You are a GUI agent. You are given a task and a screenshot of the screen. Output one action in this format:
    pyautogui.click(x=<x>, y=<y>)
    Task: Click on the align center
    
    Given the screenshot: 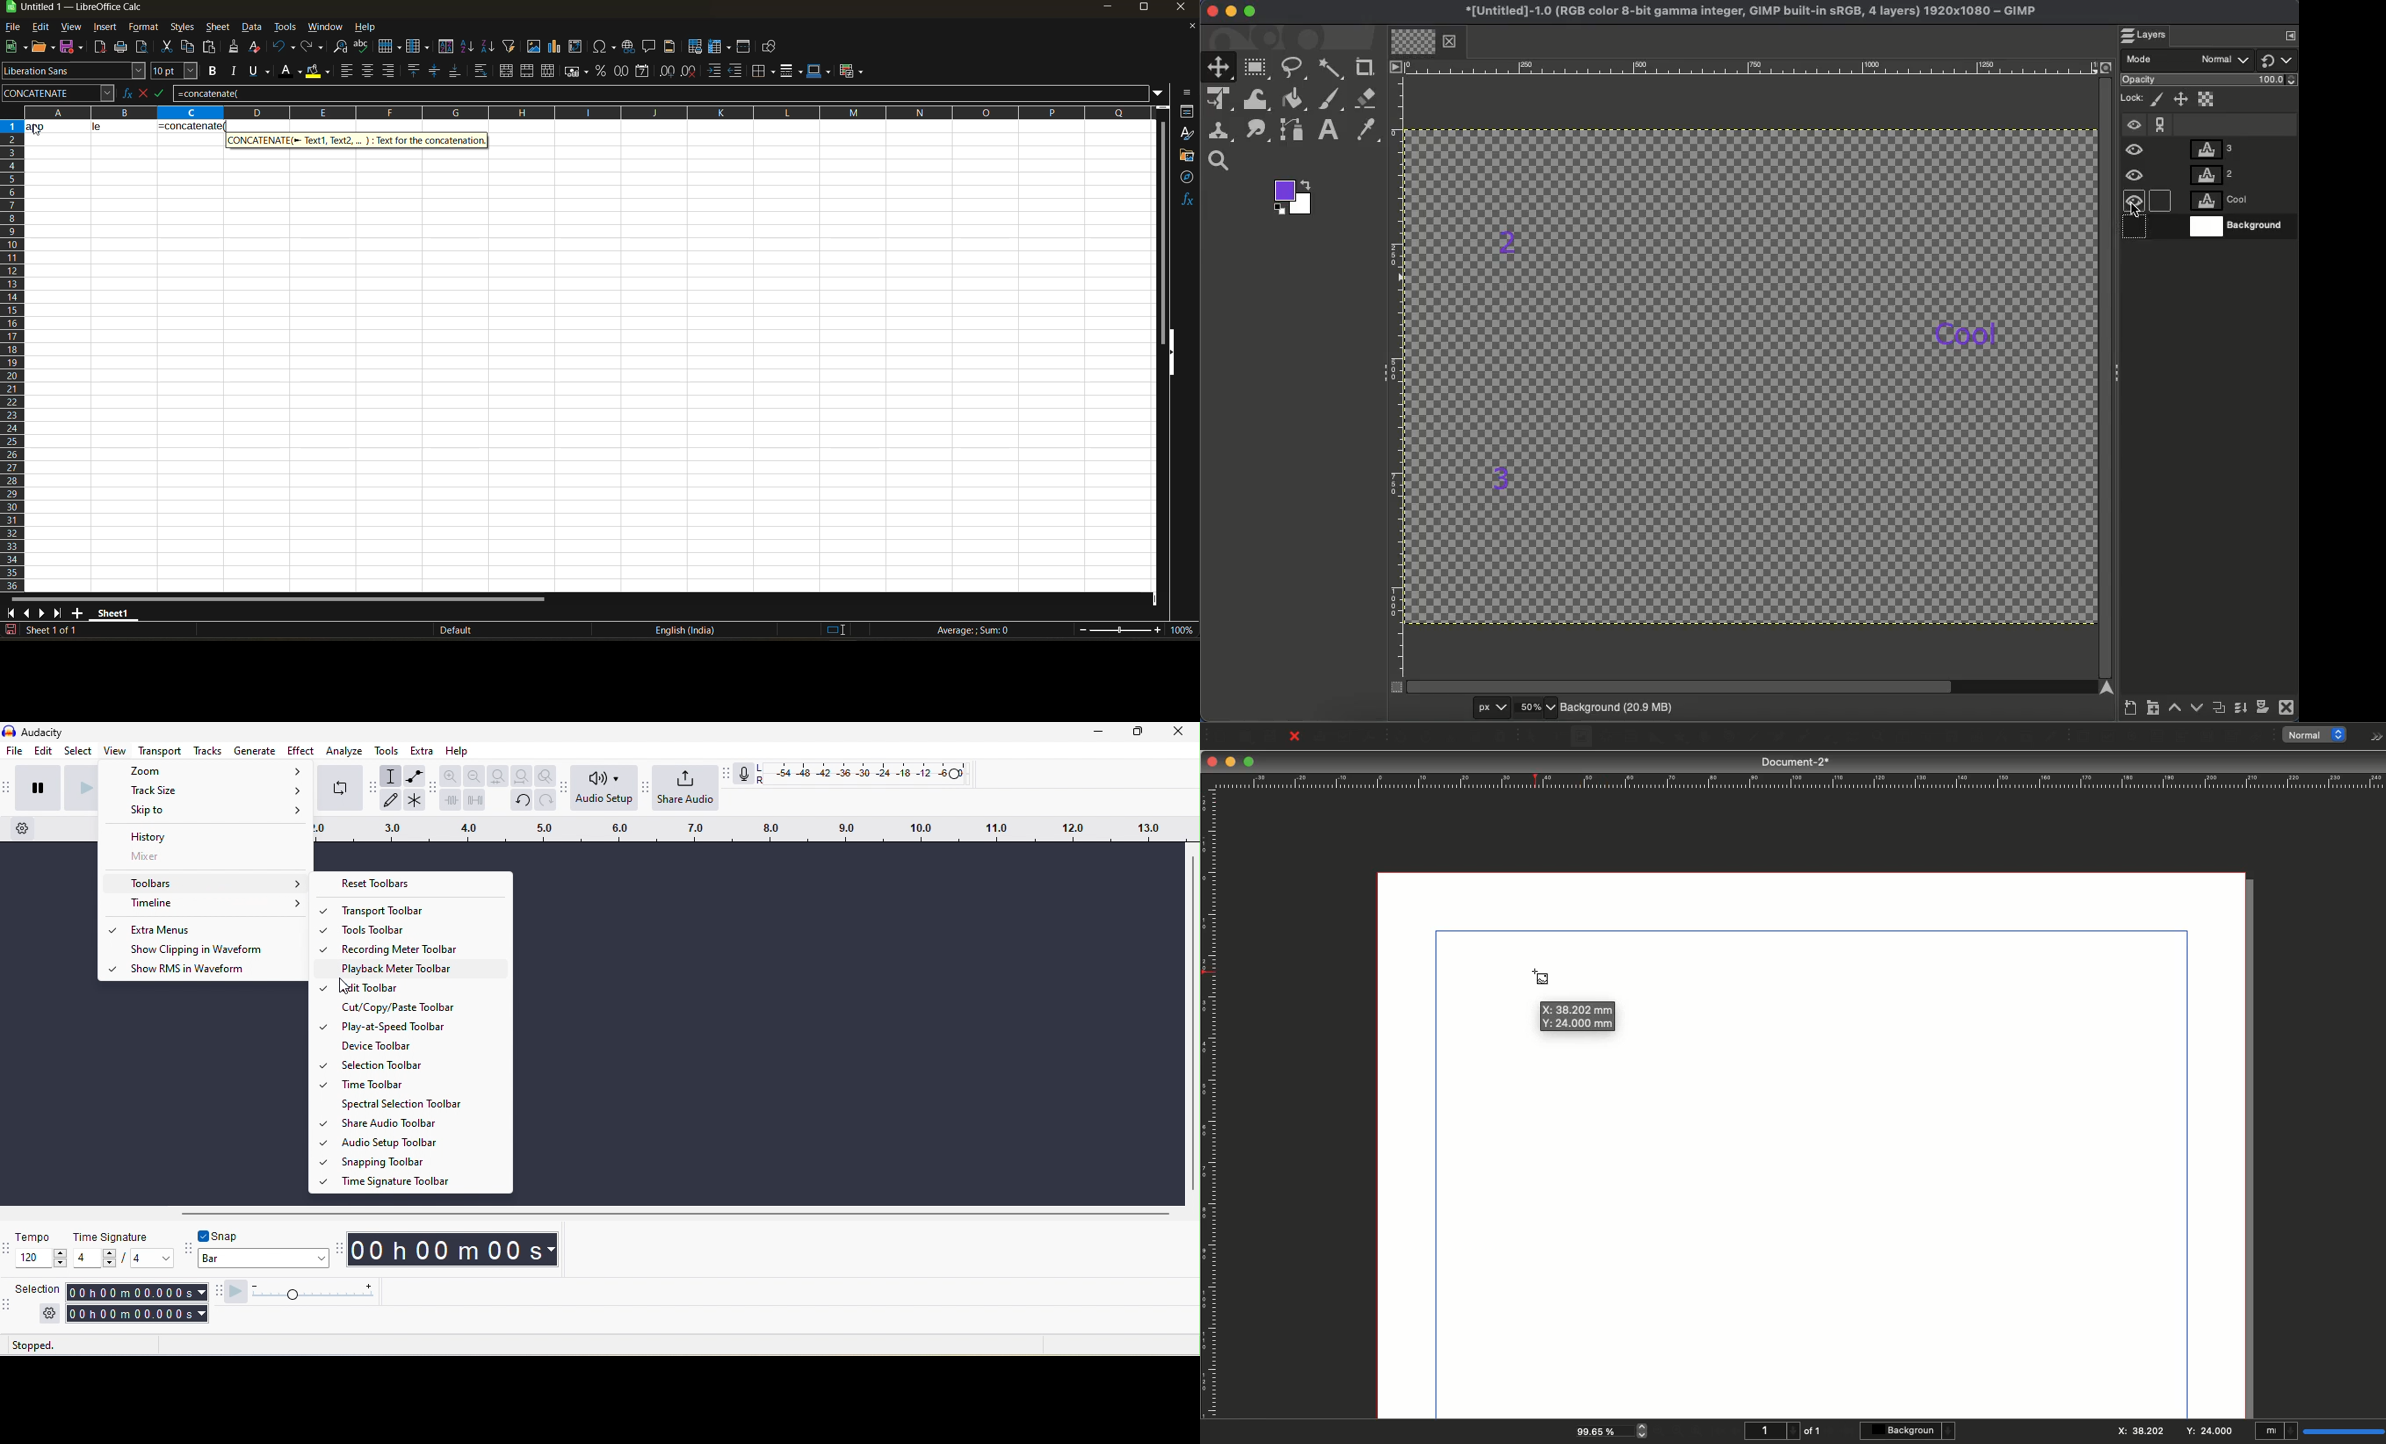 What is the action you would take?
    pyautogui.click(x=368, y=71)
    